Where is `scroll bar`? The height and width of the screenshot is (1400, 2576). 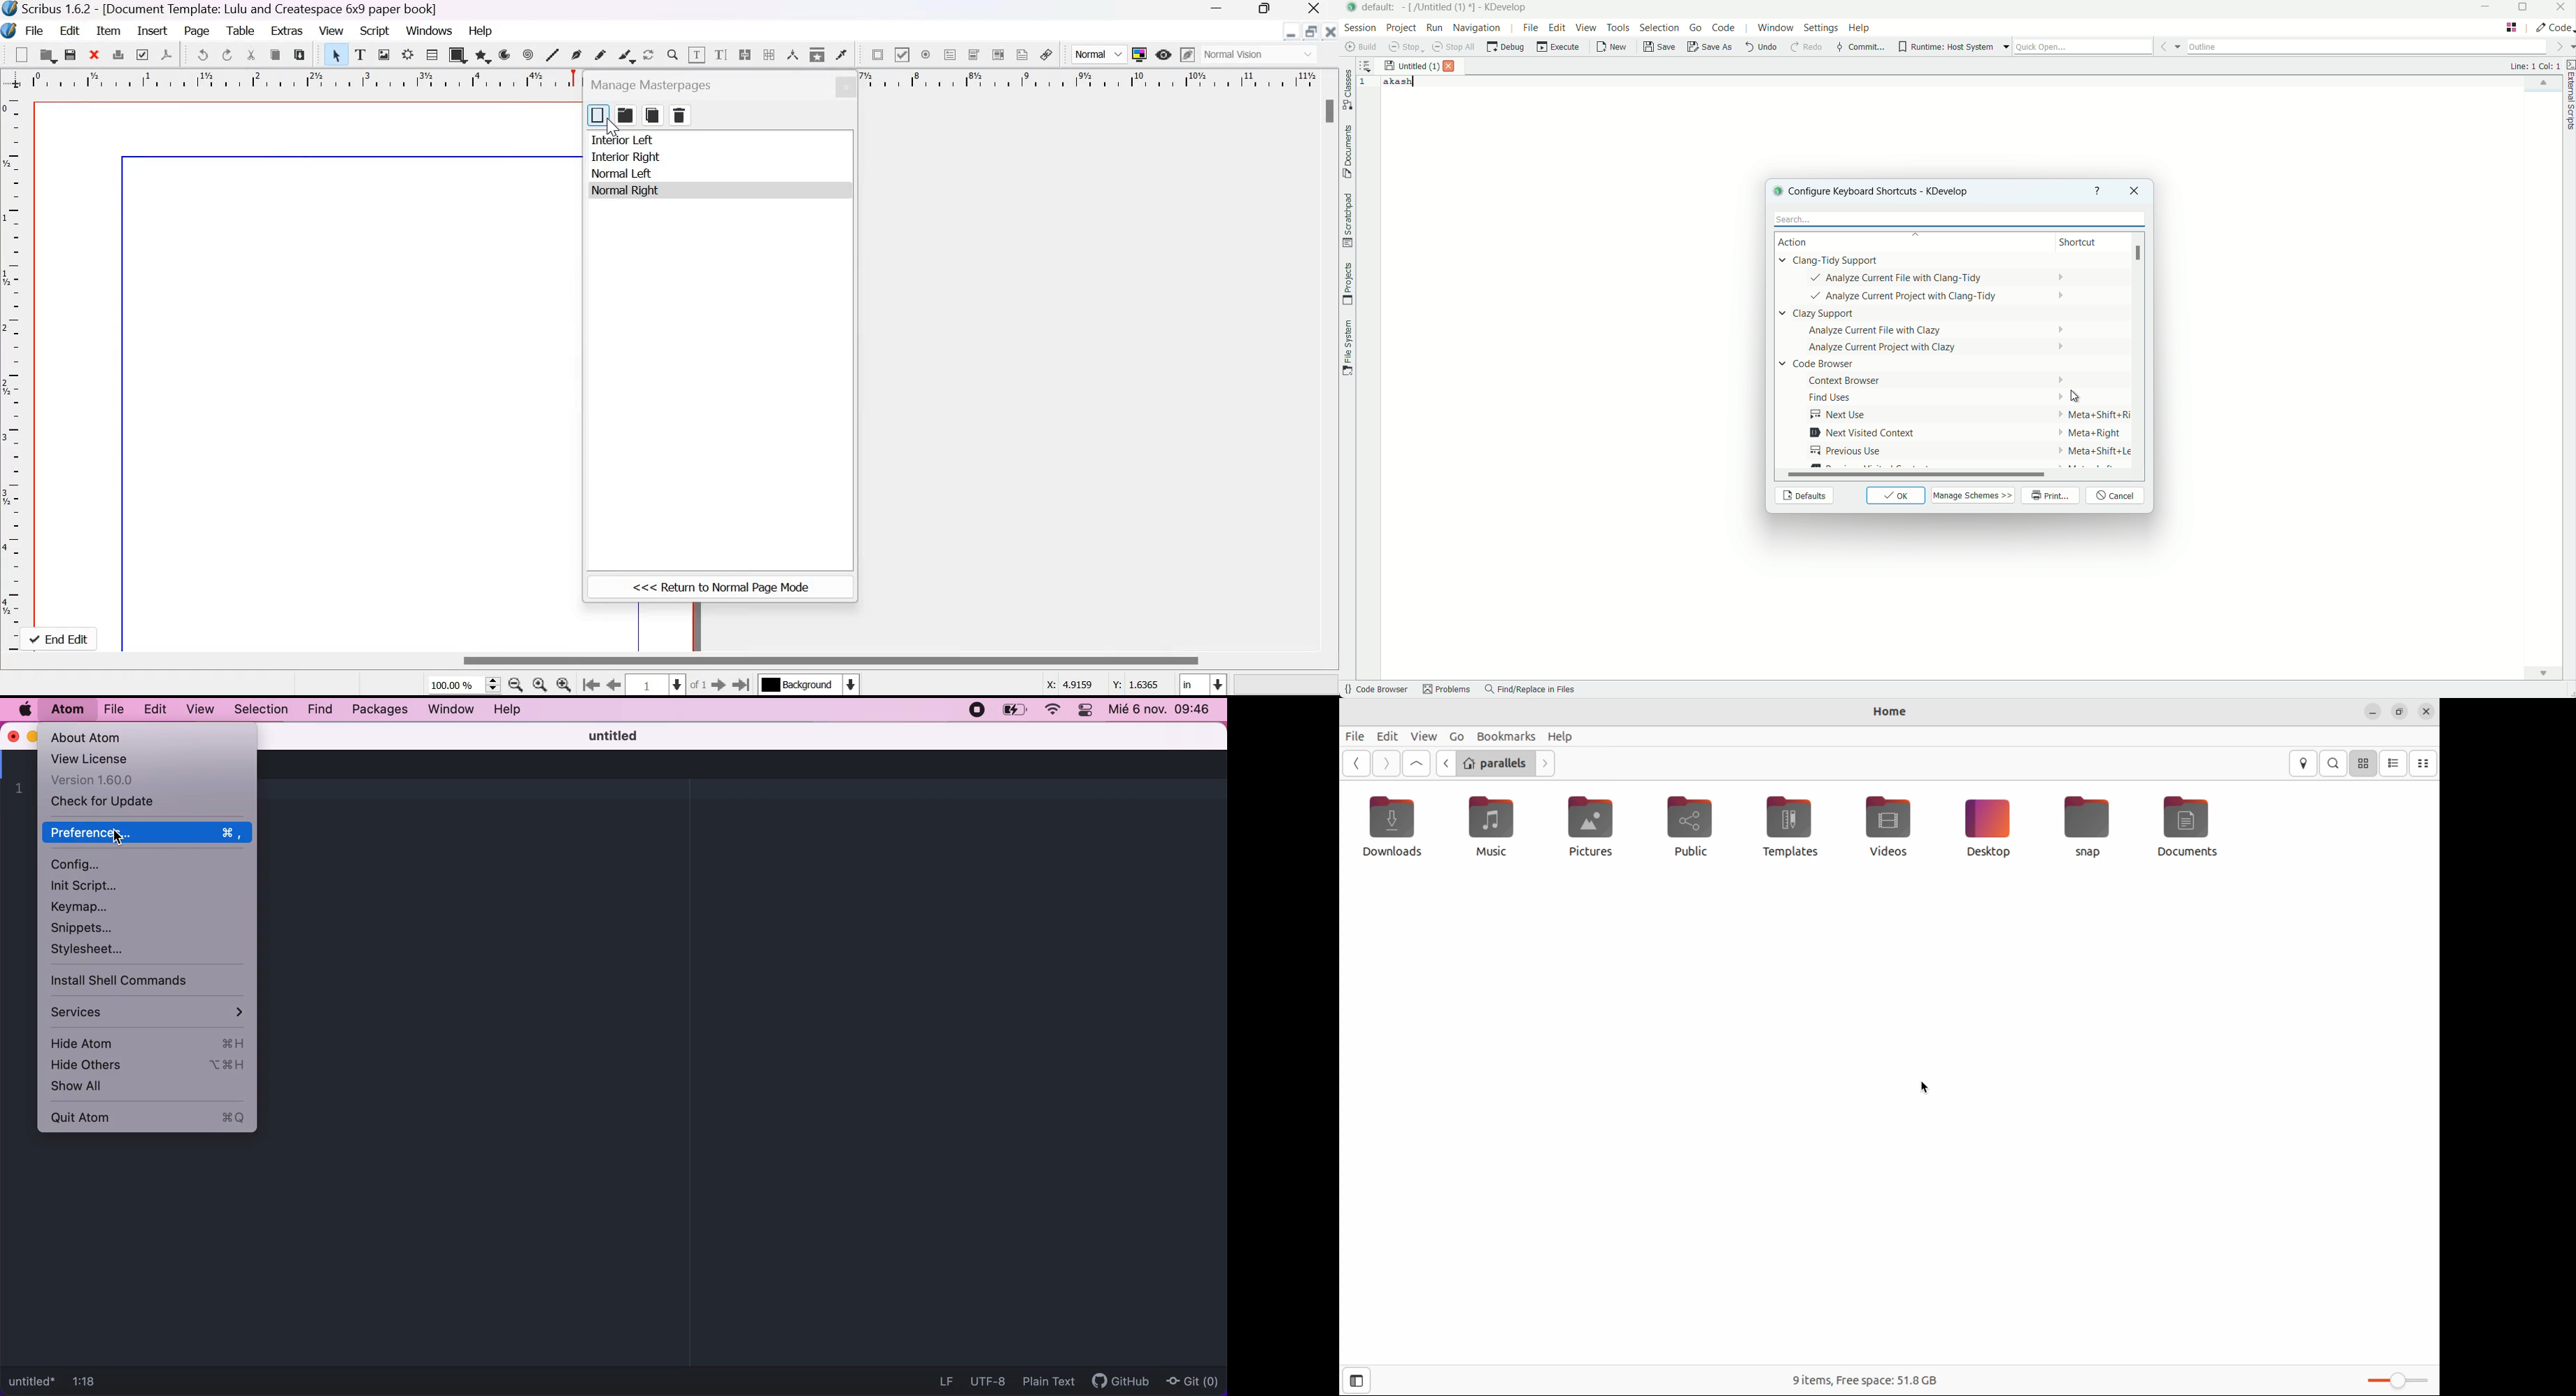 scroll bar is located at coordinates (1327, 111).